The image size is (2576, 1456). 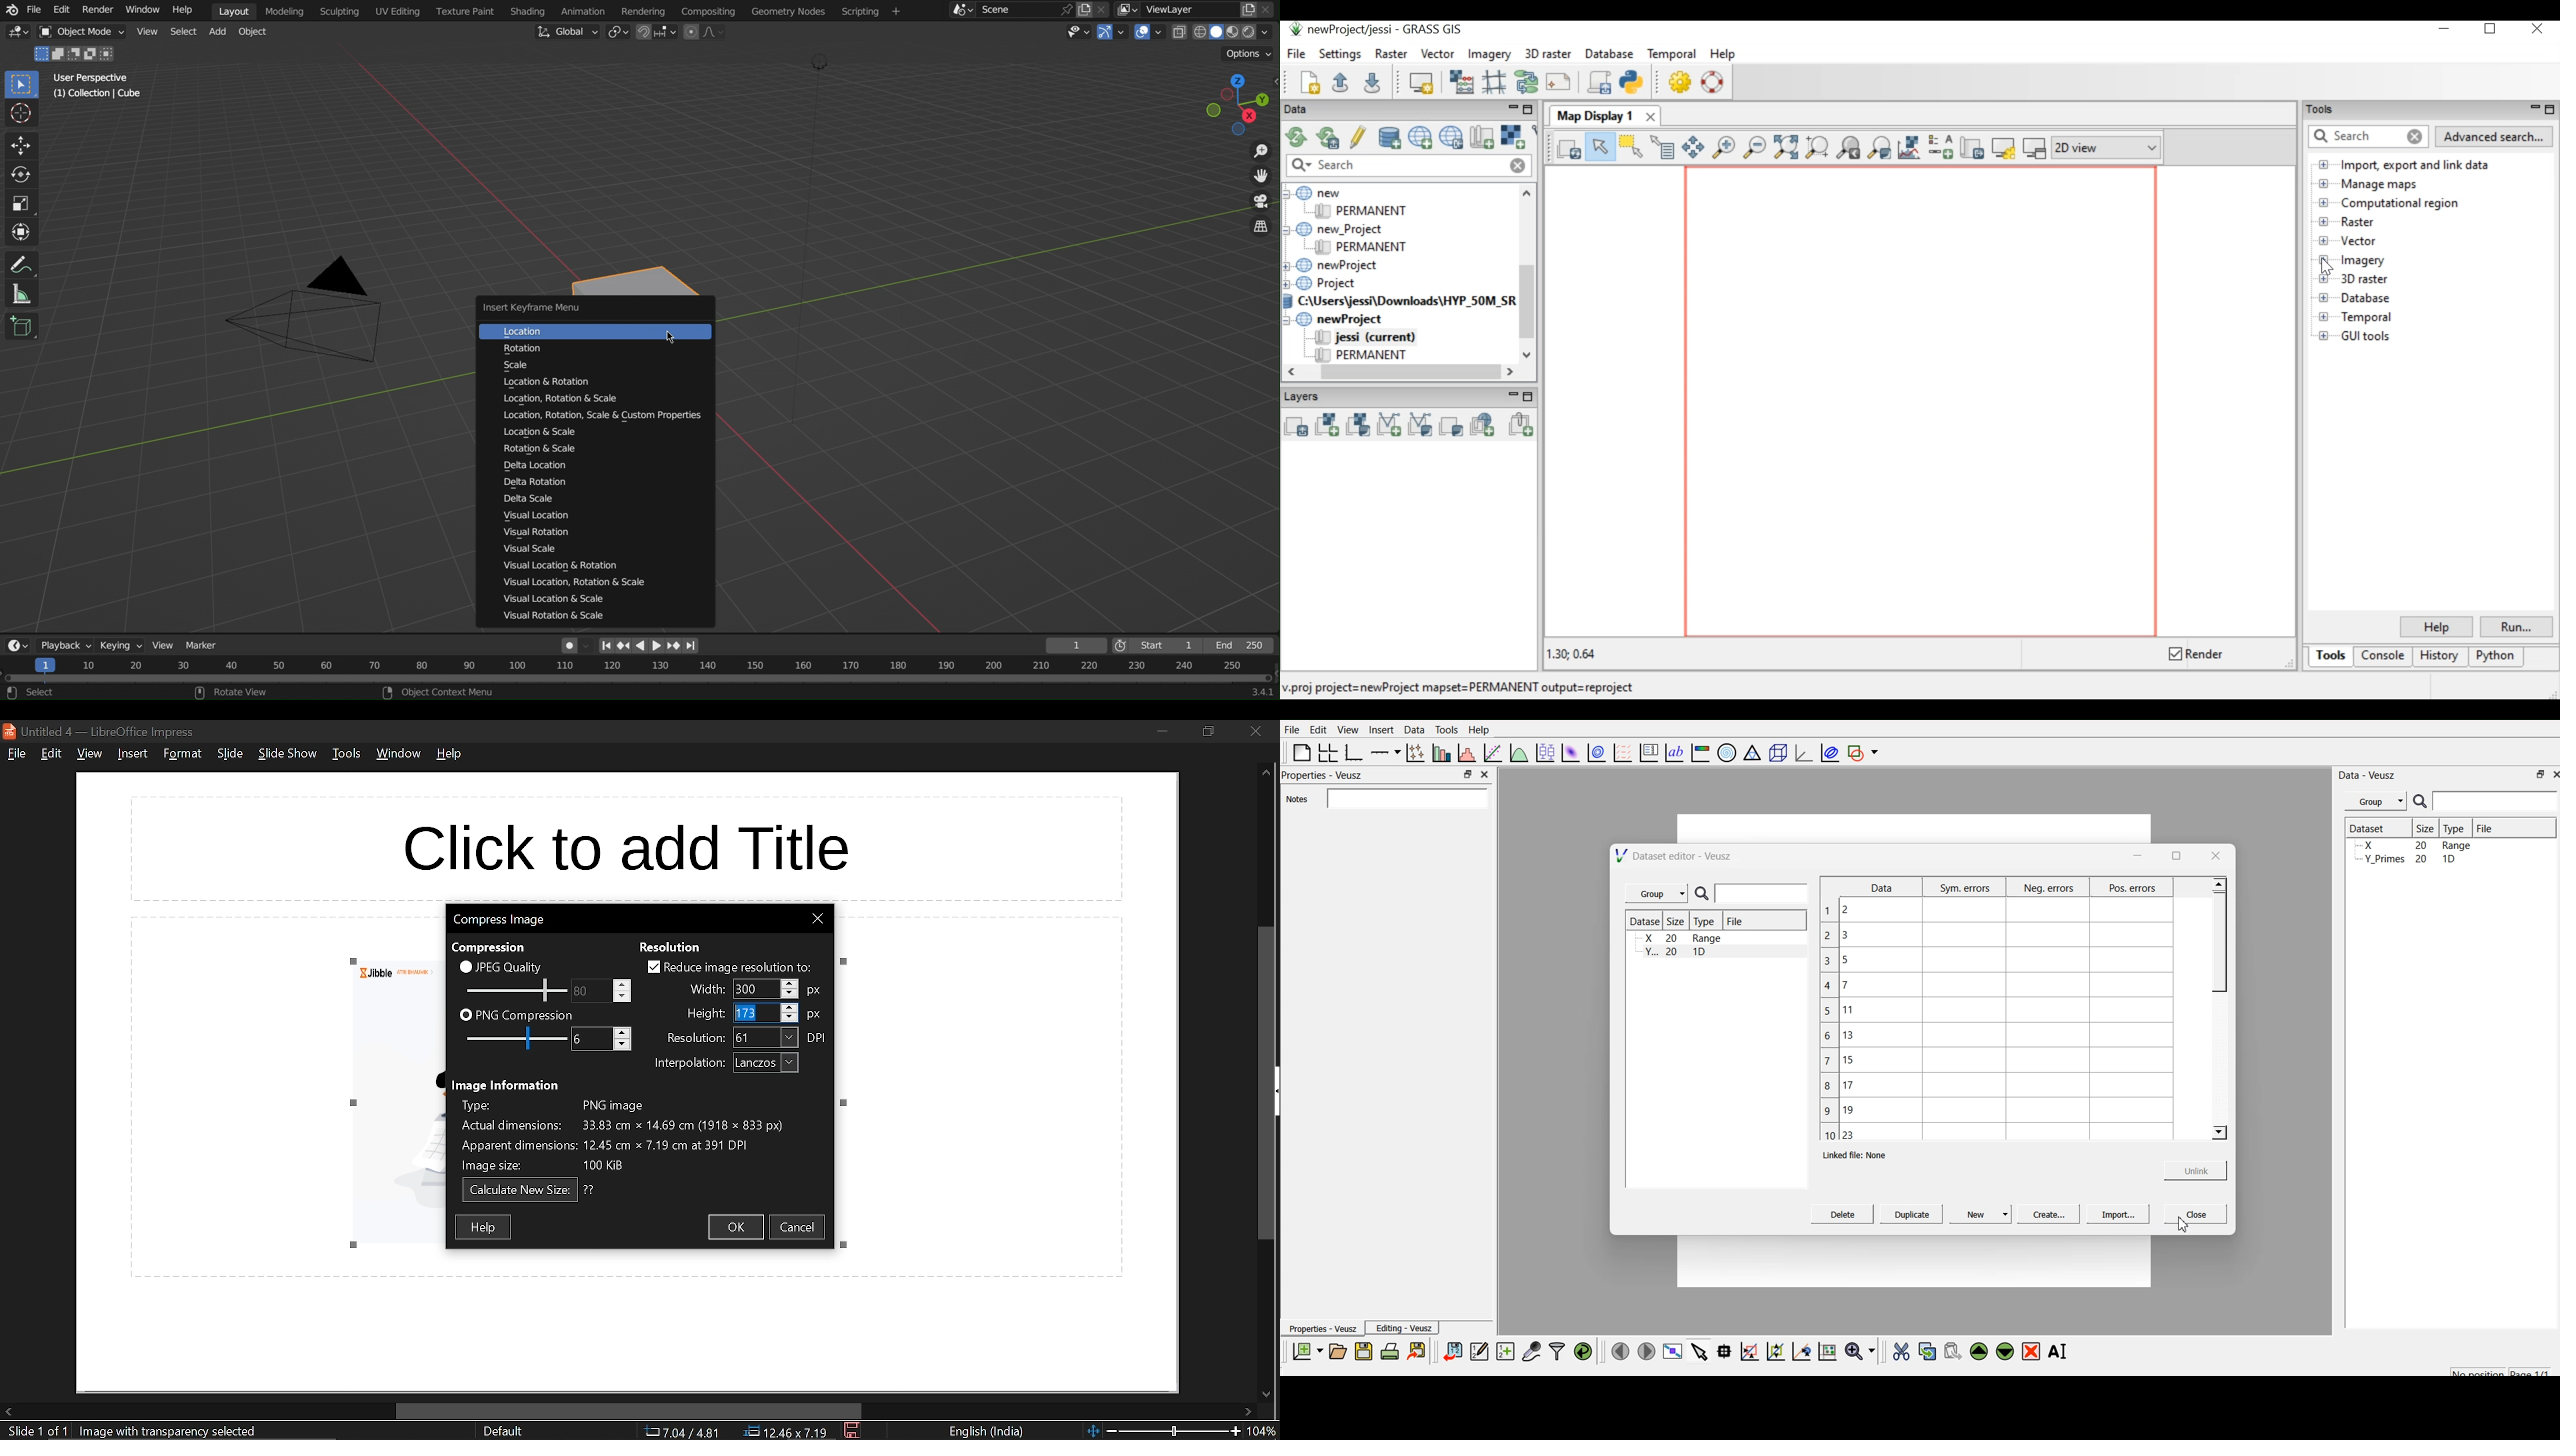 I want to click on Snap, so click(x=656, y=33).